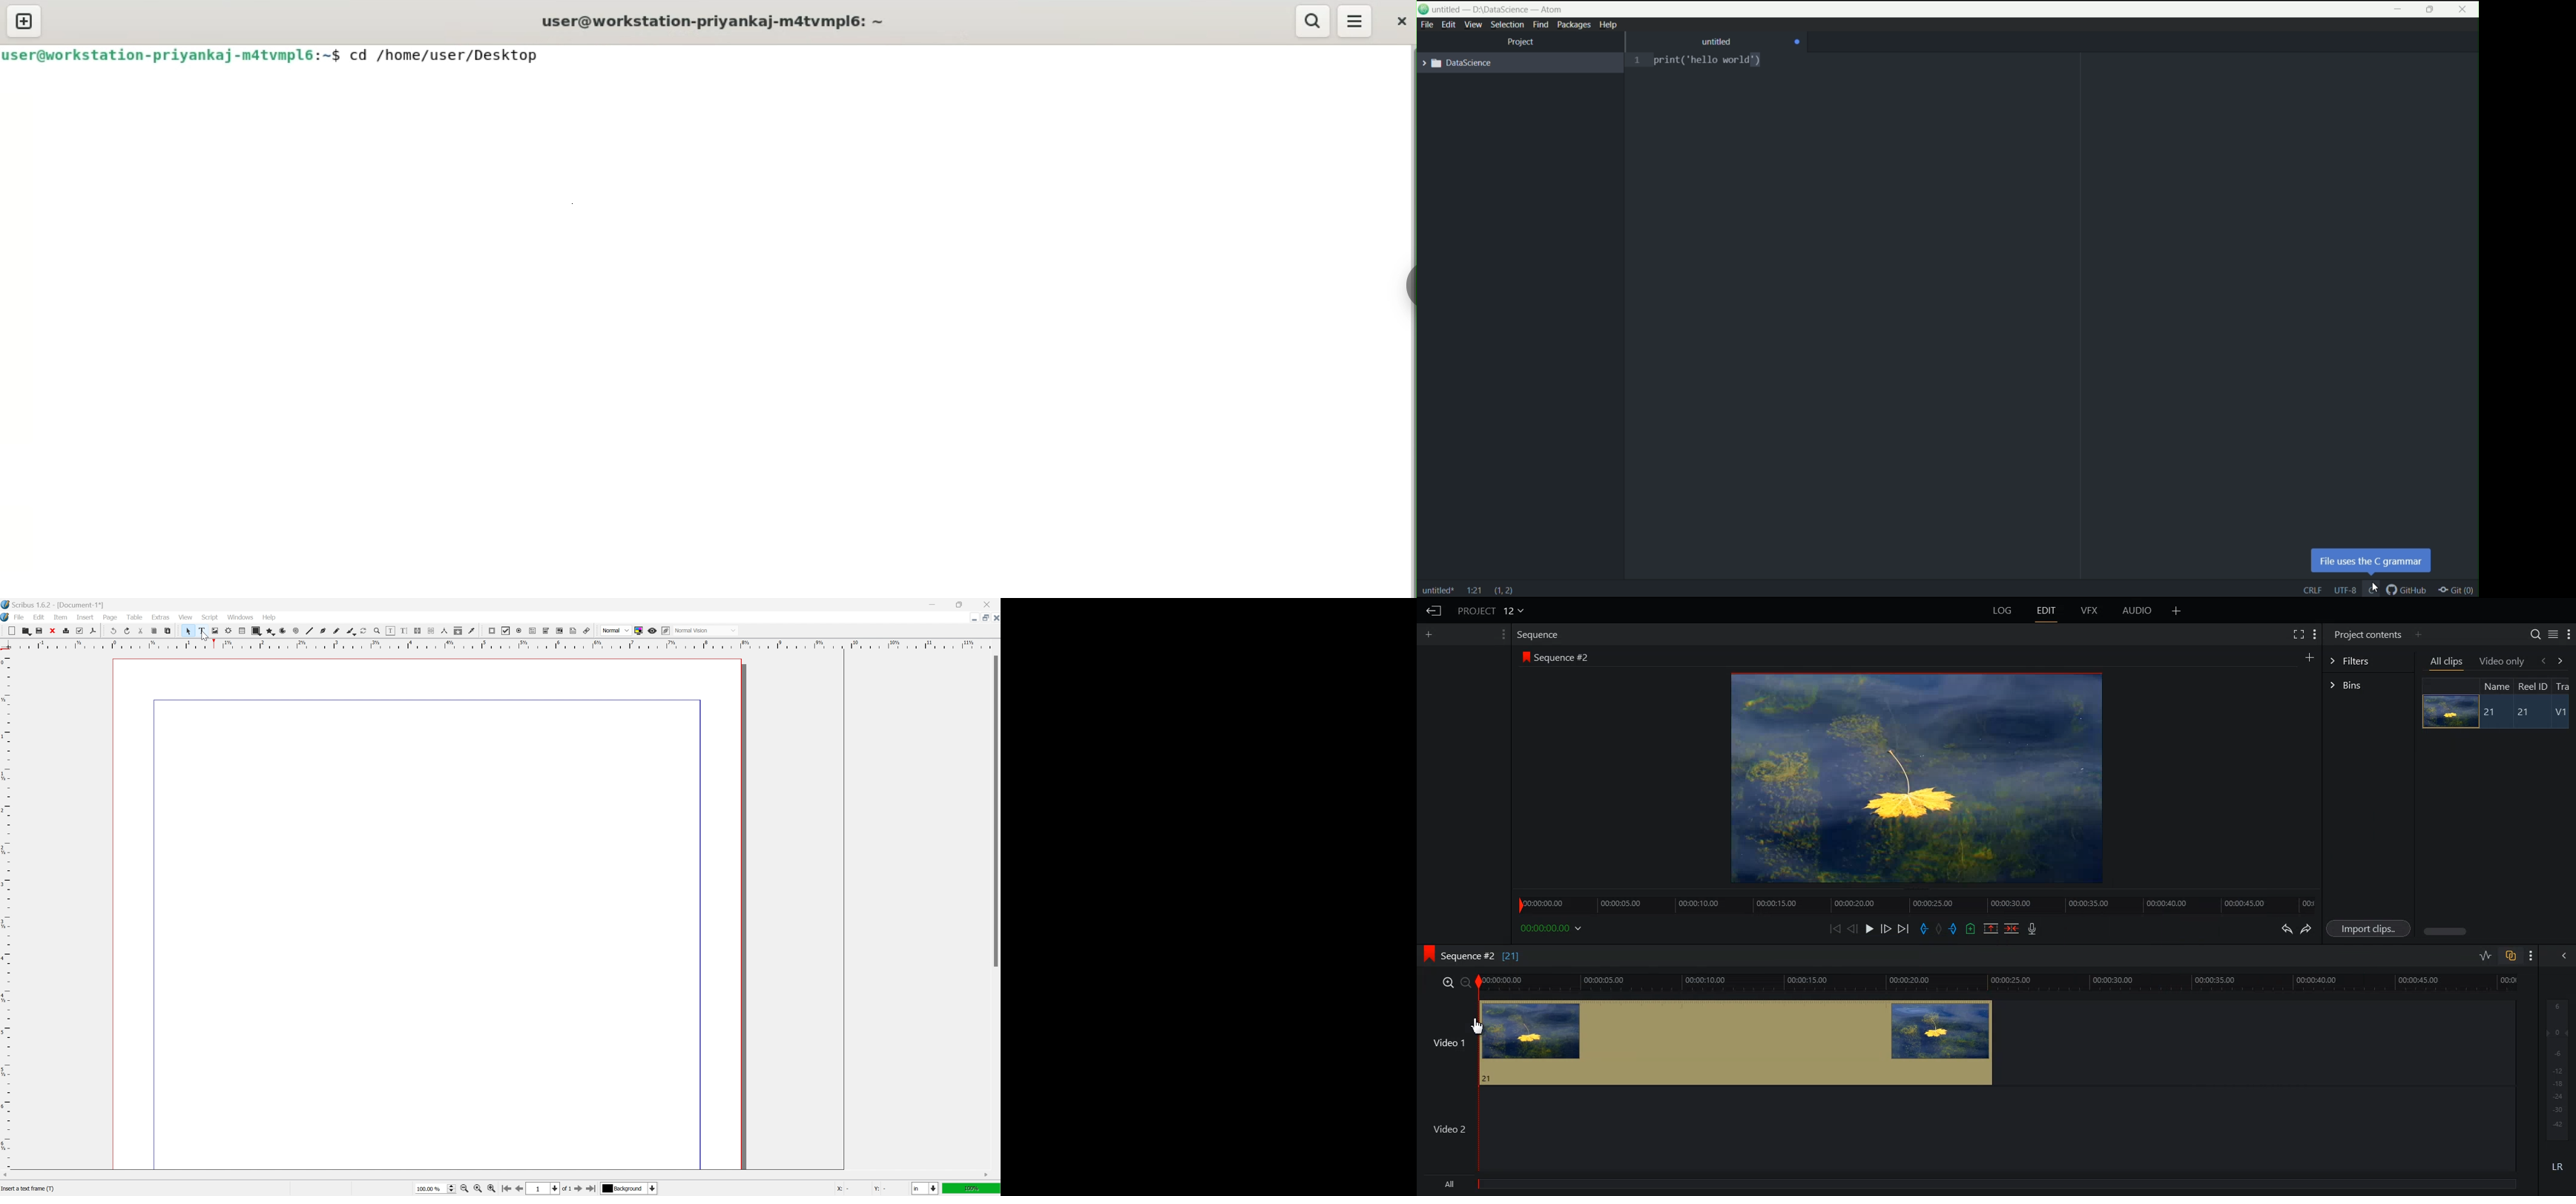 The image size is (2576, 1204). Describe the element at coordinates (2309, 657) in the screenshot. I see `Add panel` at that location.